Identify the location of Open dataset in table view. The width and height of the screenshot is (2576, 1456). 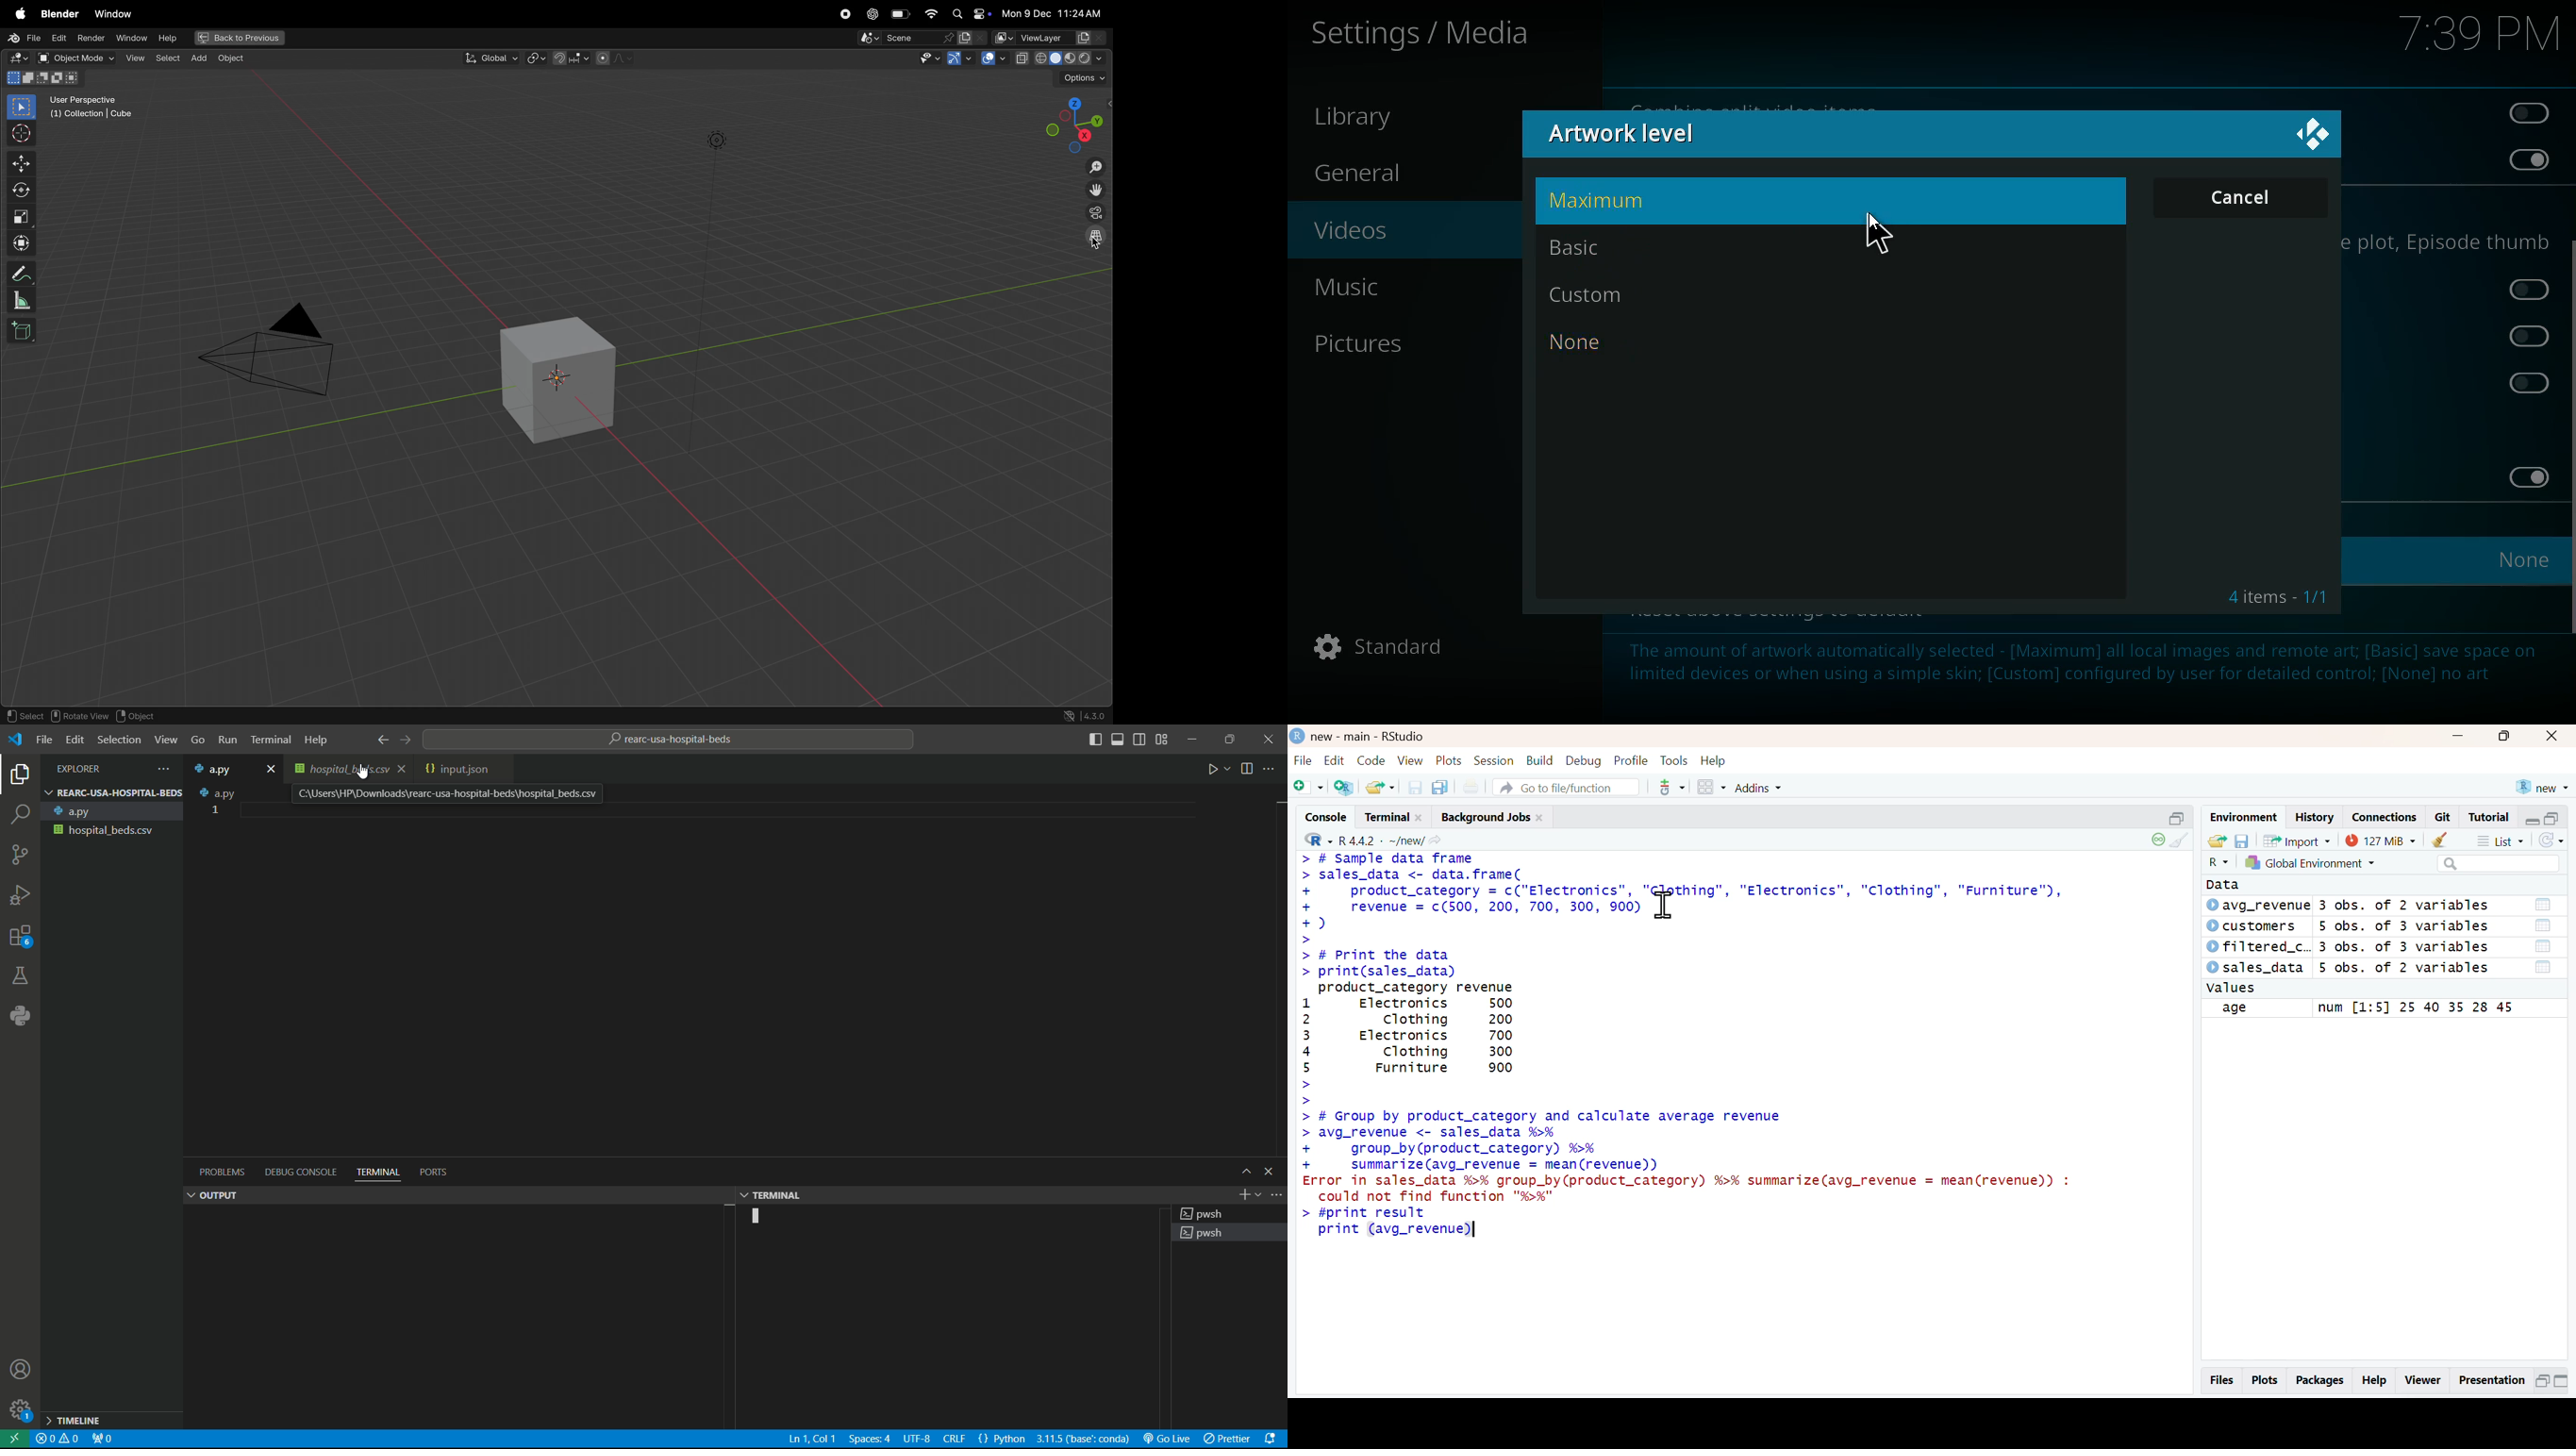
(2542, 937).